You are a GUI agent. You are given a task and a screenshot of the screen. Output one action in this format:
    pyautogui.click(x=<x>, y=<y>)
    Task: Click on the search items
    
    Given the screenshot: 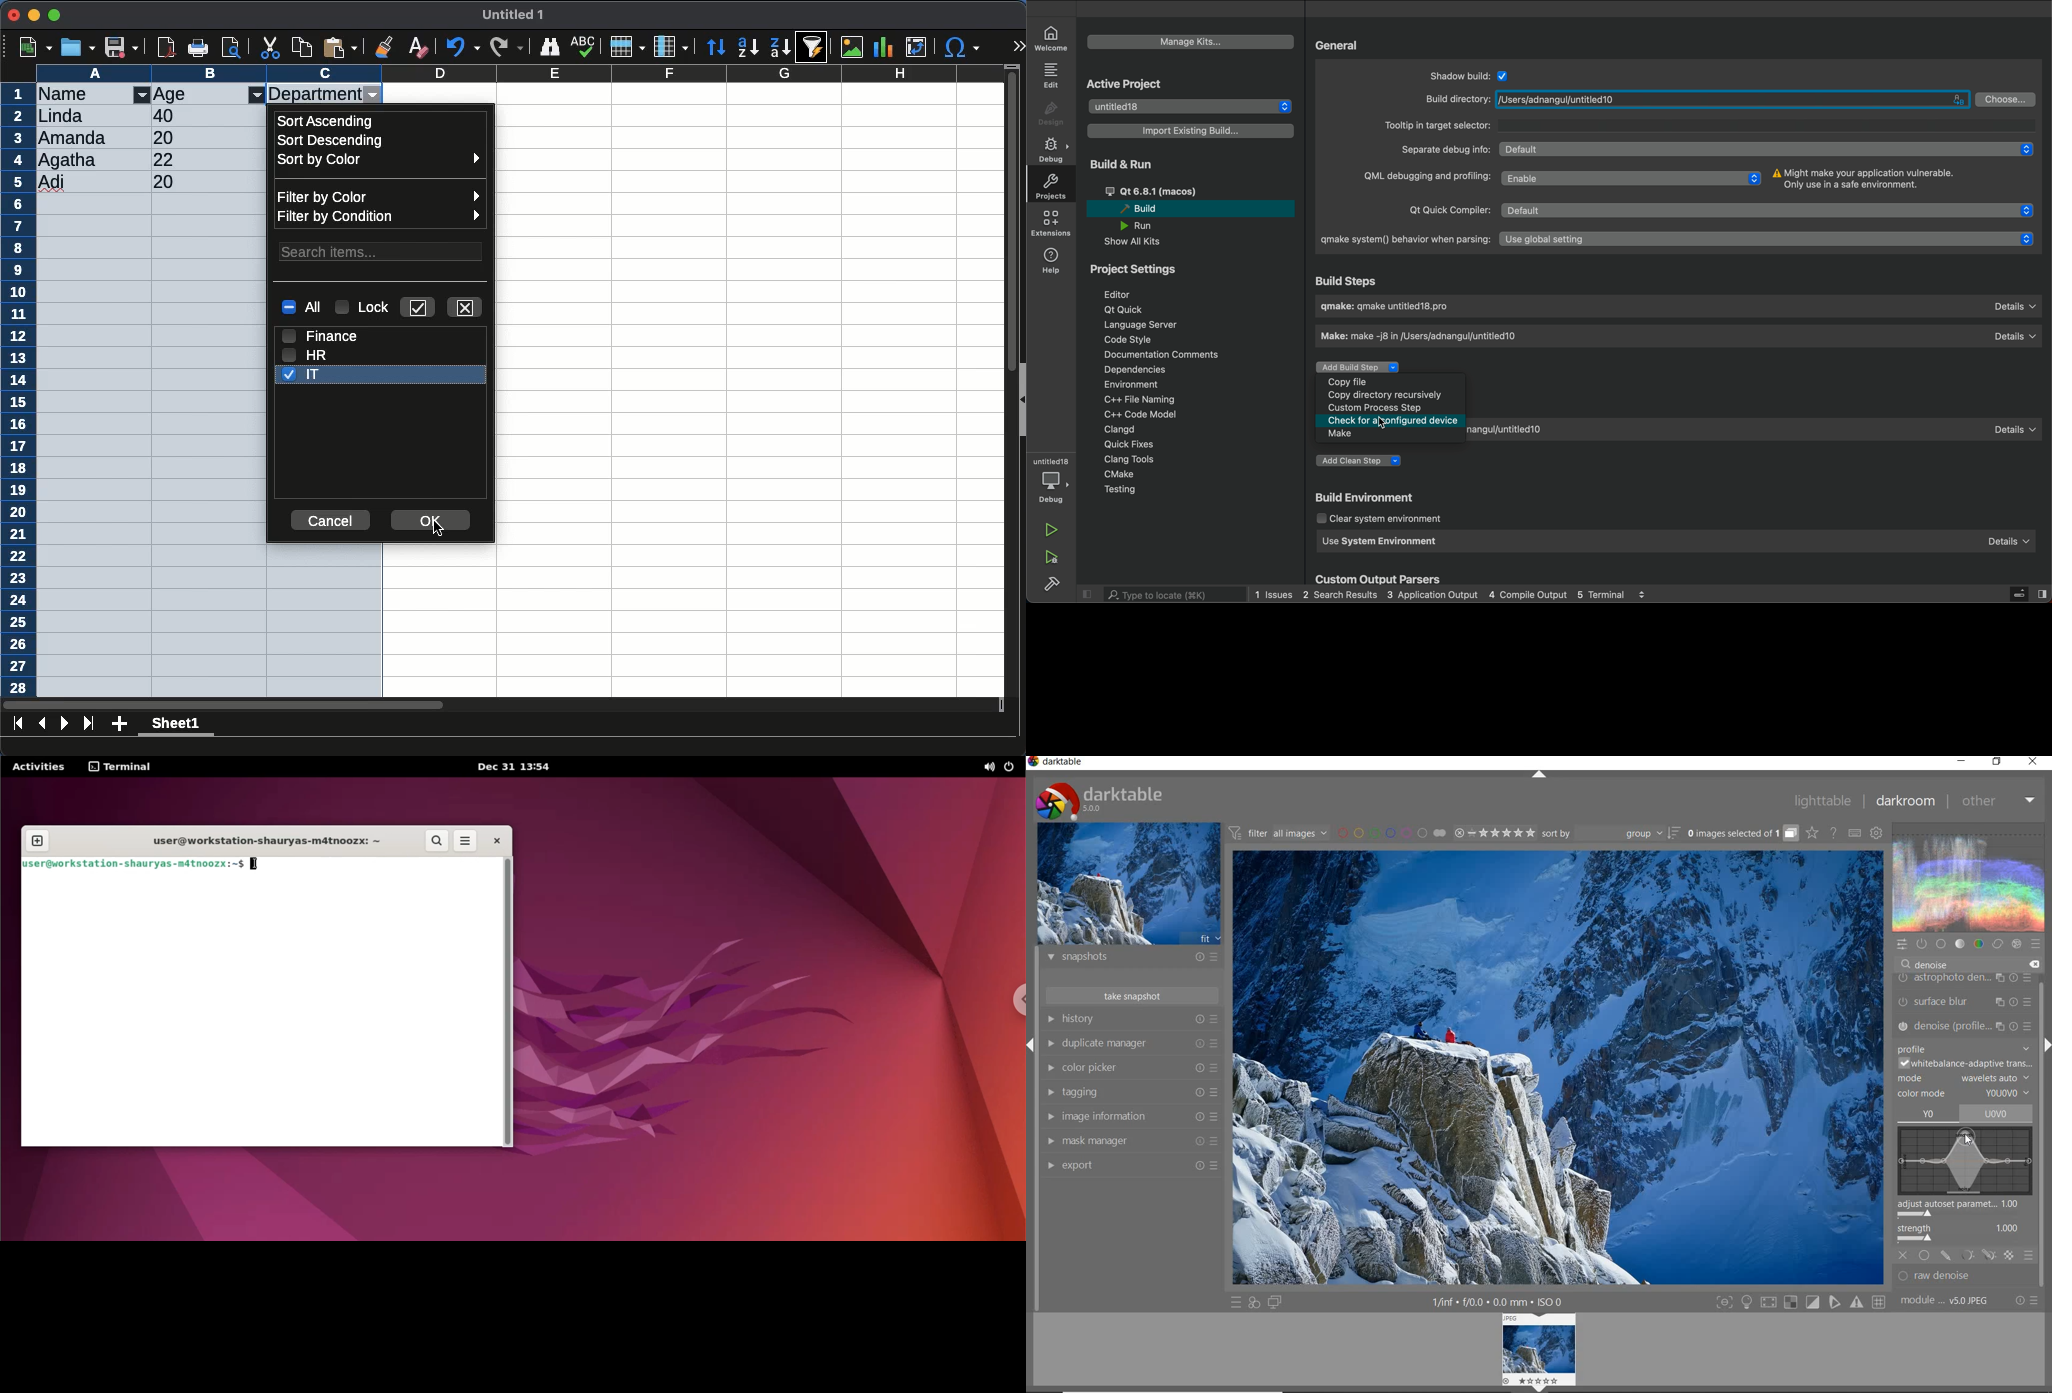 What is the action you would take?
    pyautogui.click(x=382, y=250)
    